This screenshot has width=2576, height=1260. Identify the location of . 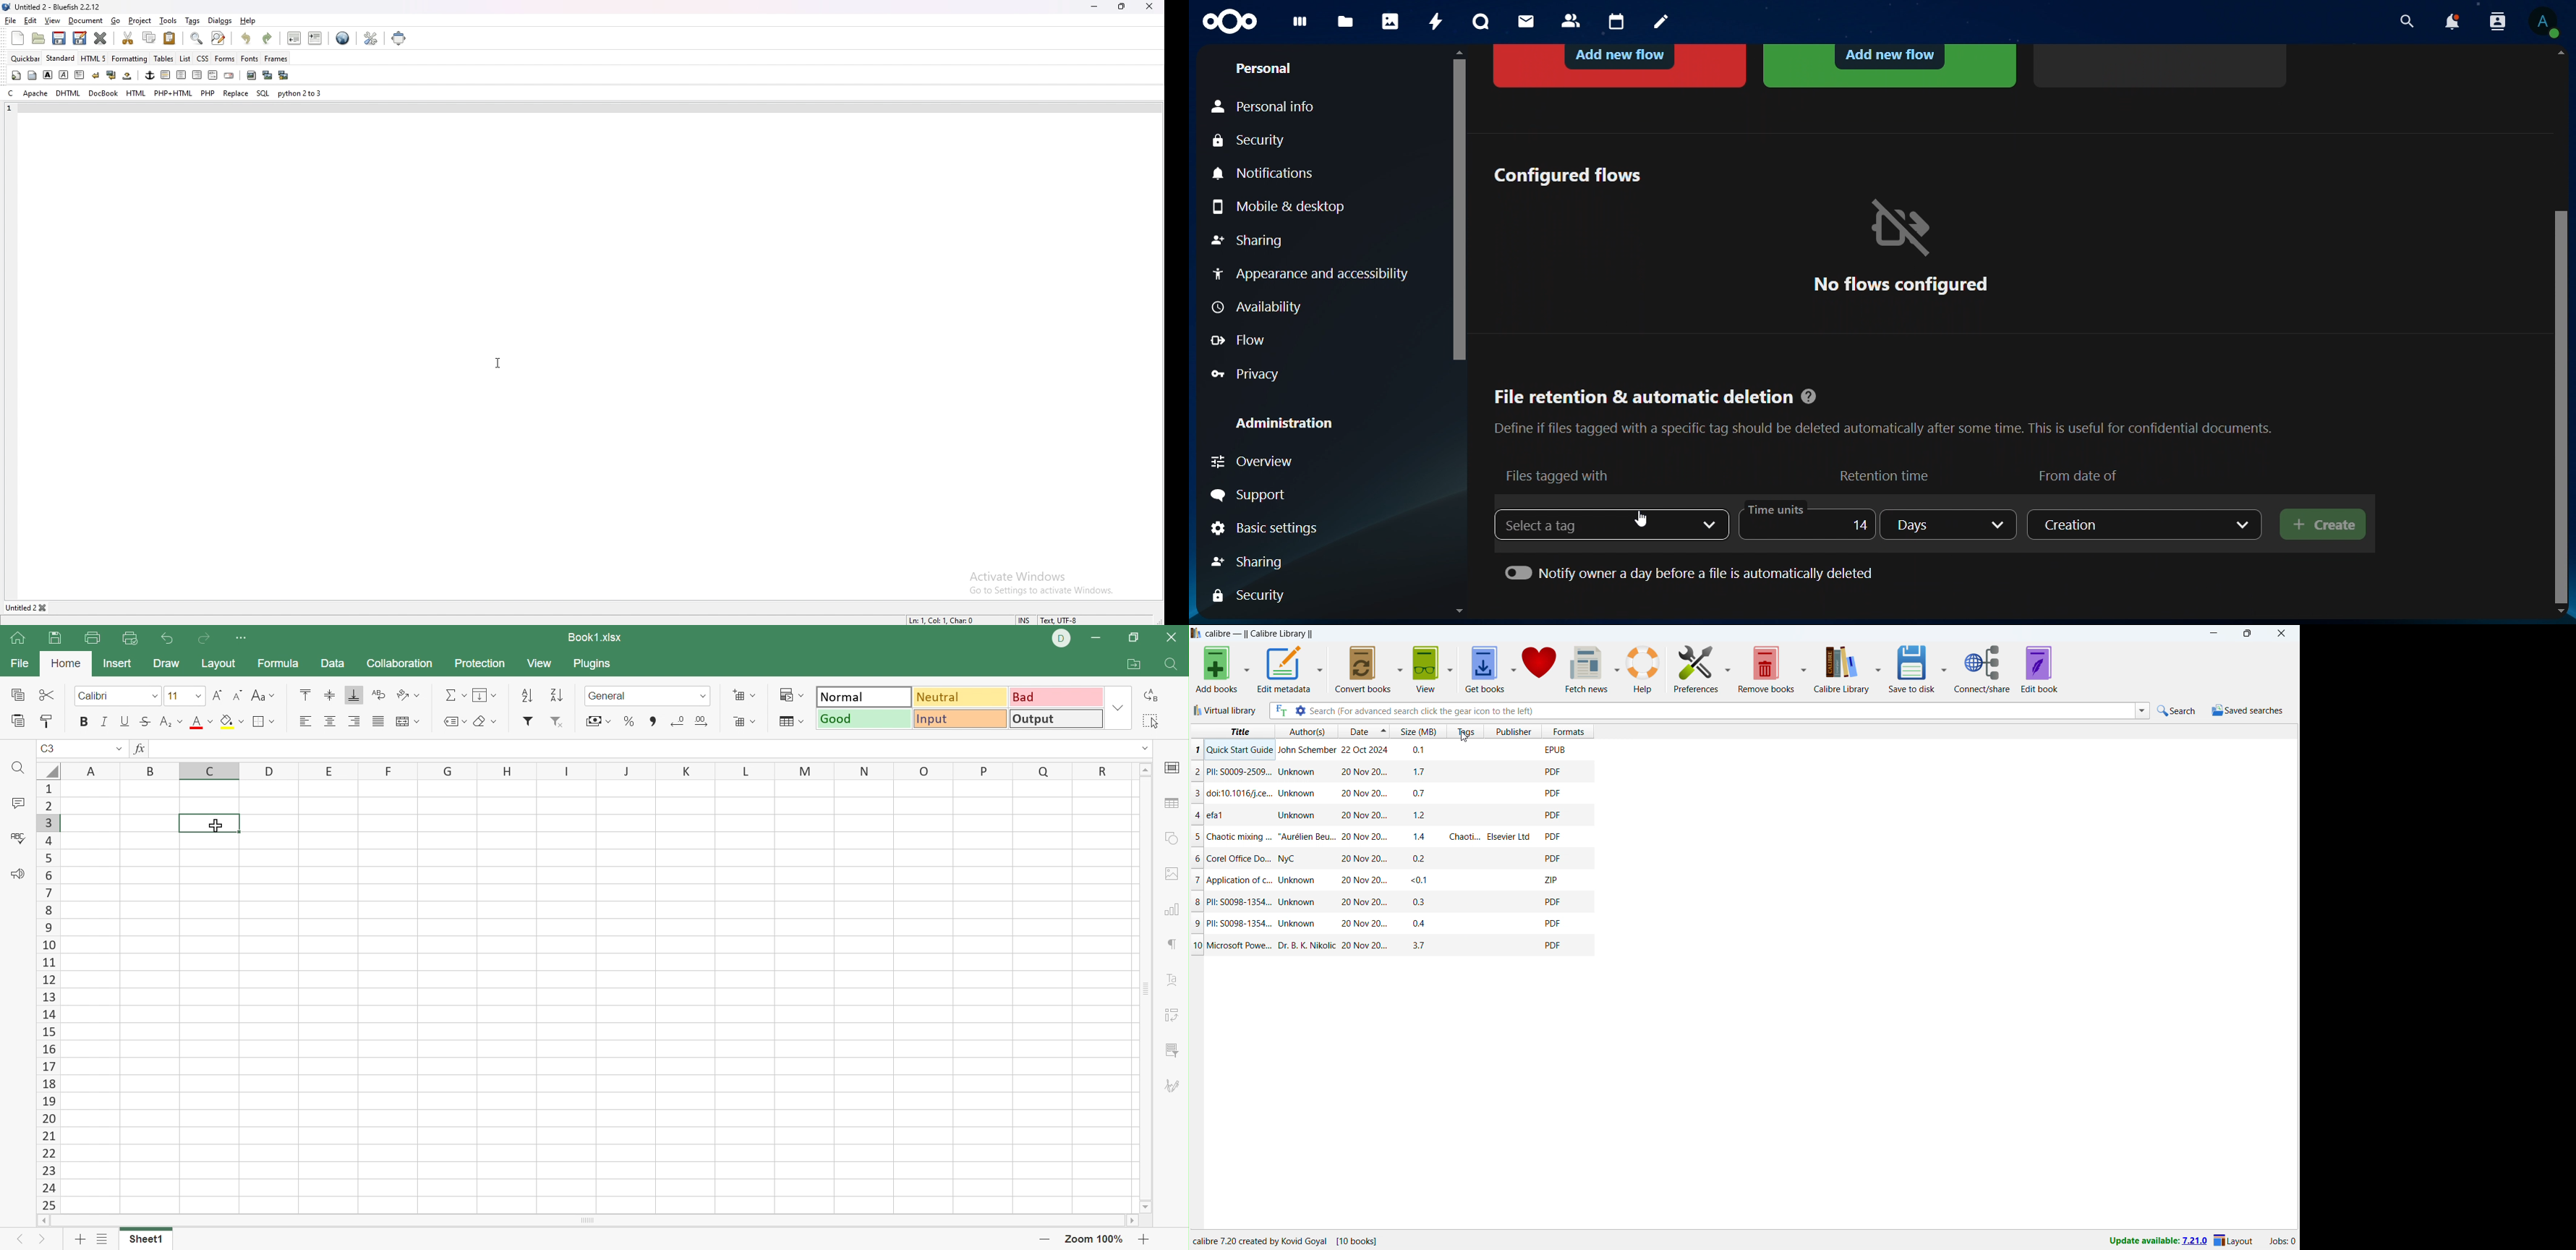
(1540, 668).